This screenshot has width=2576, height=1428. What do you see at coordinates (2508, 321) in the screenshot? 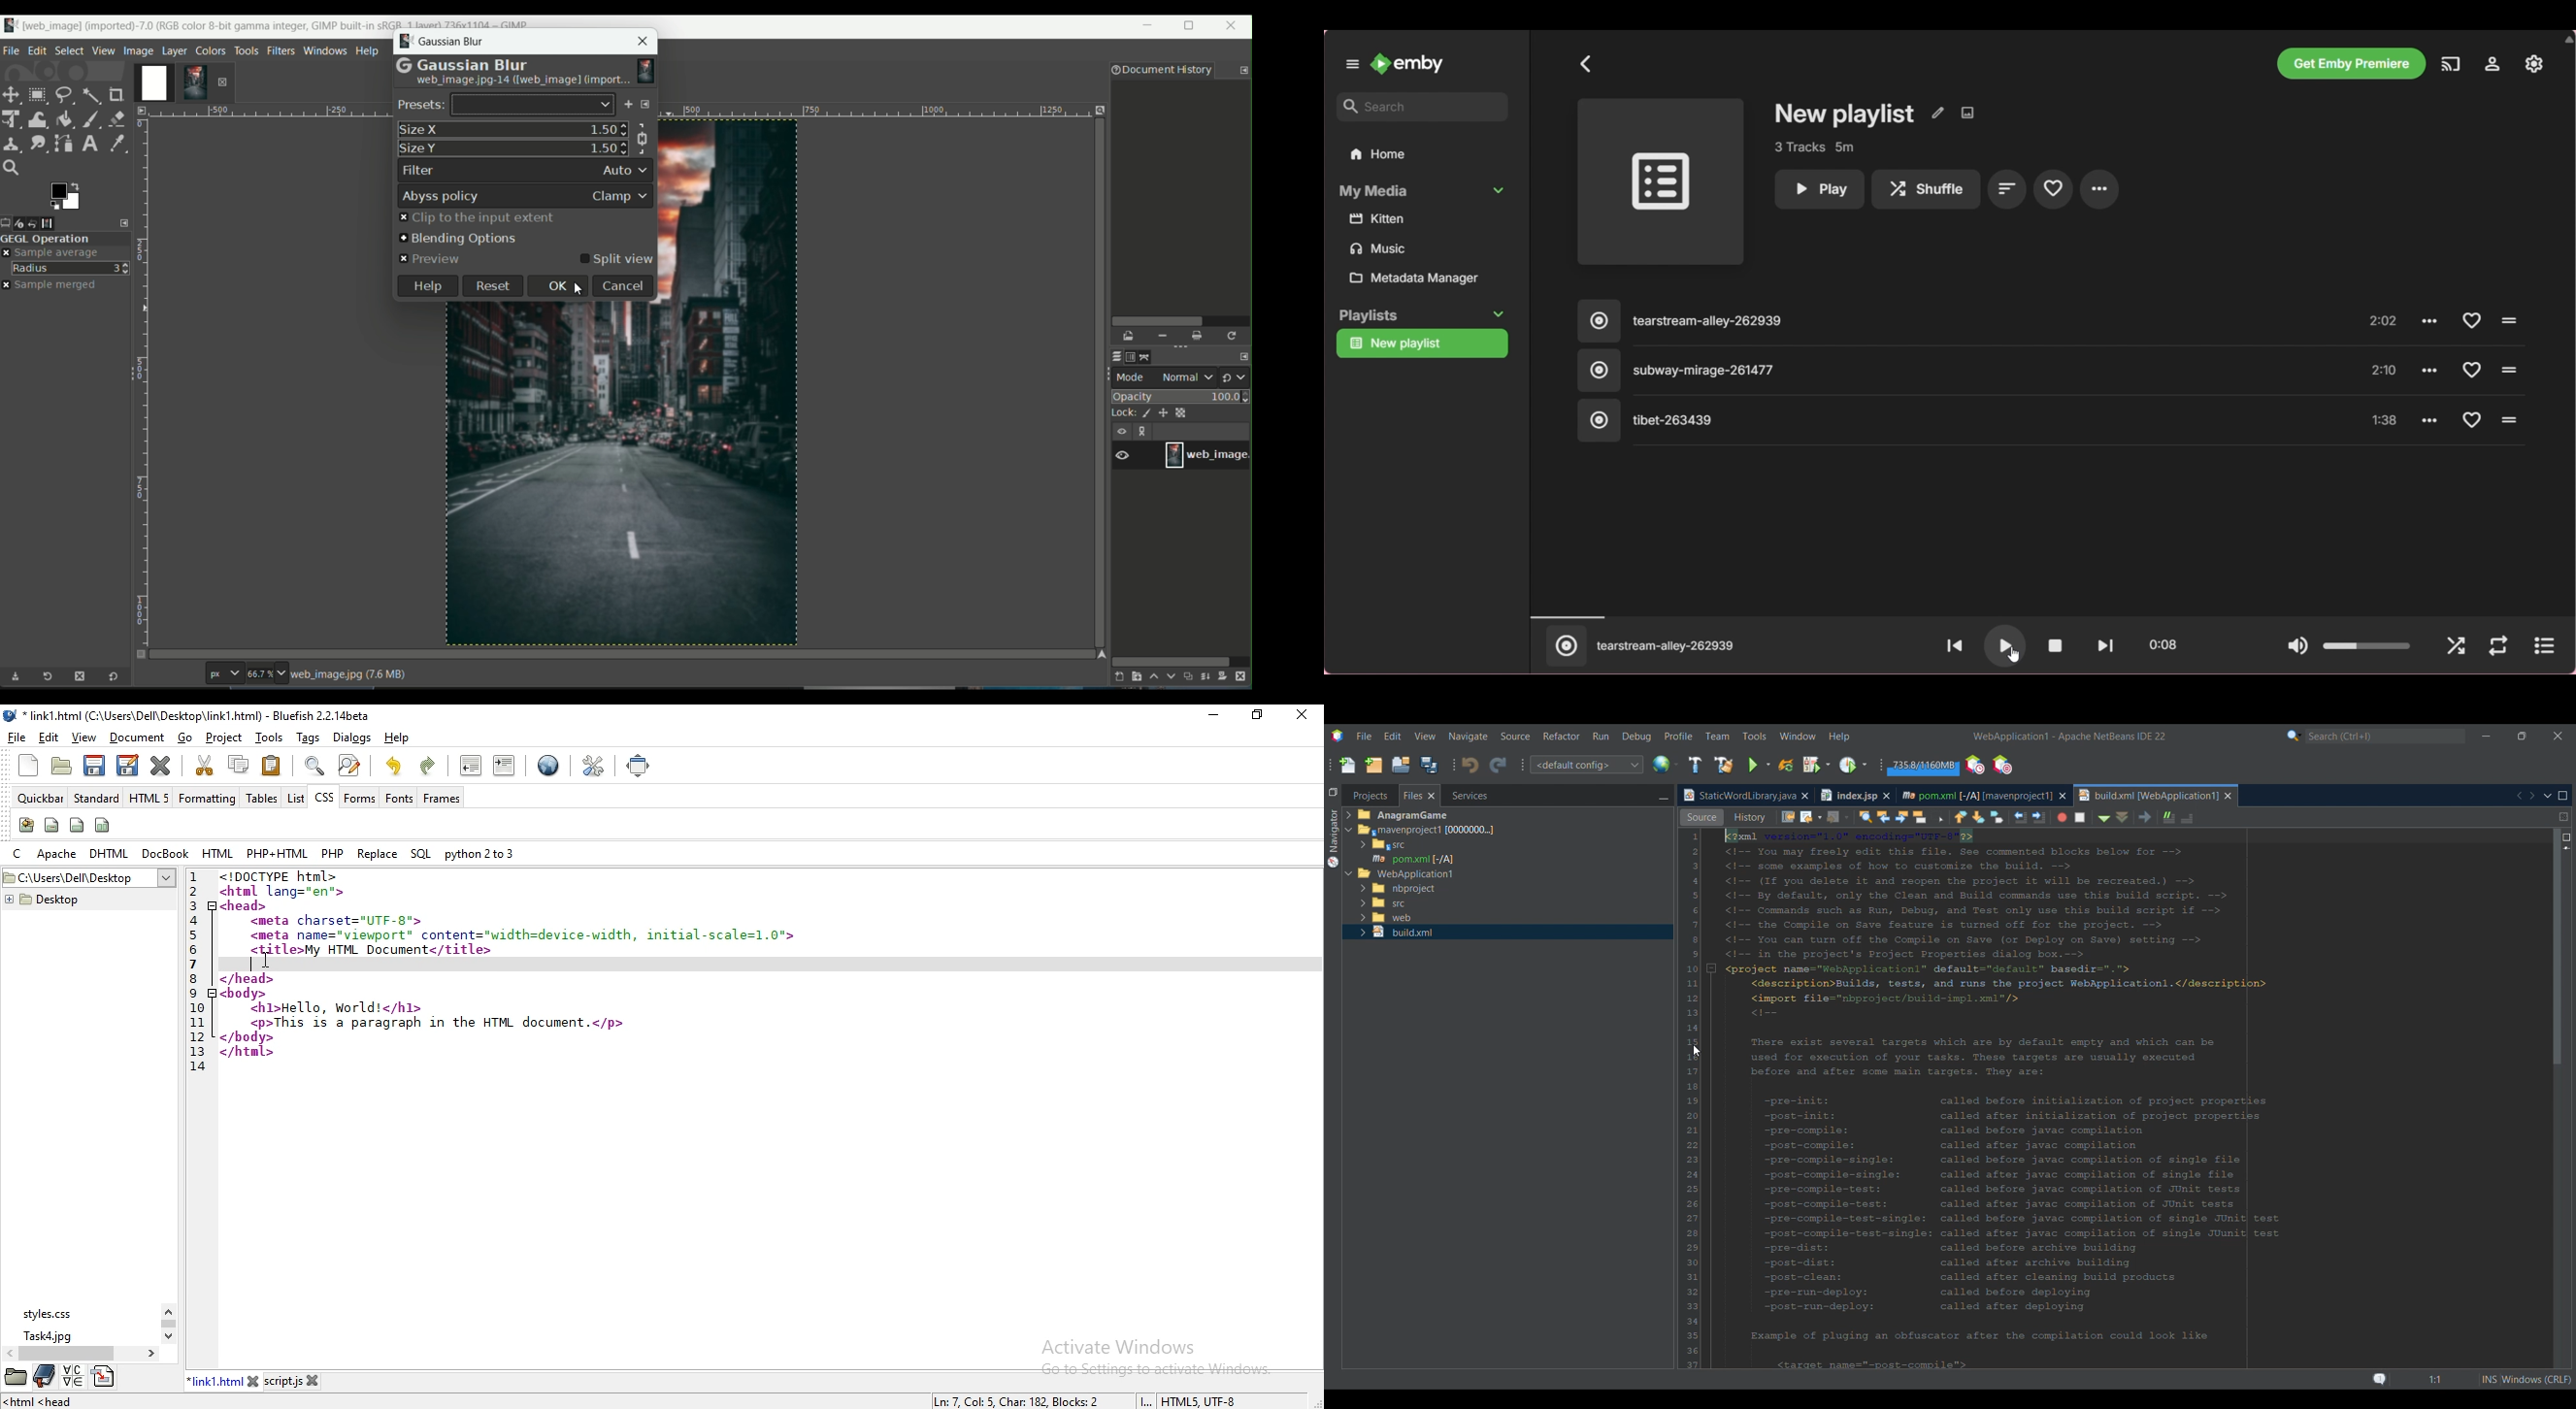
I see `Click to play respective song` at bounding box center [2508, 321].